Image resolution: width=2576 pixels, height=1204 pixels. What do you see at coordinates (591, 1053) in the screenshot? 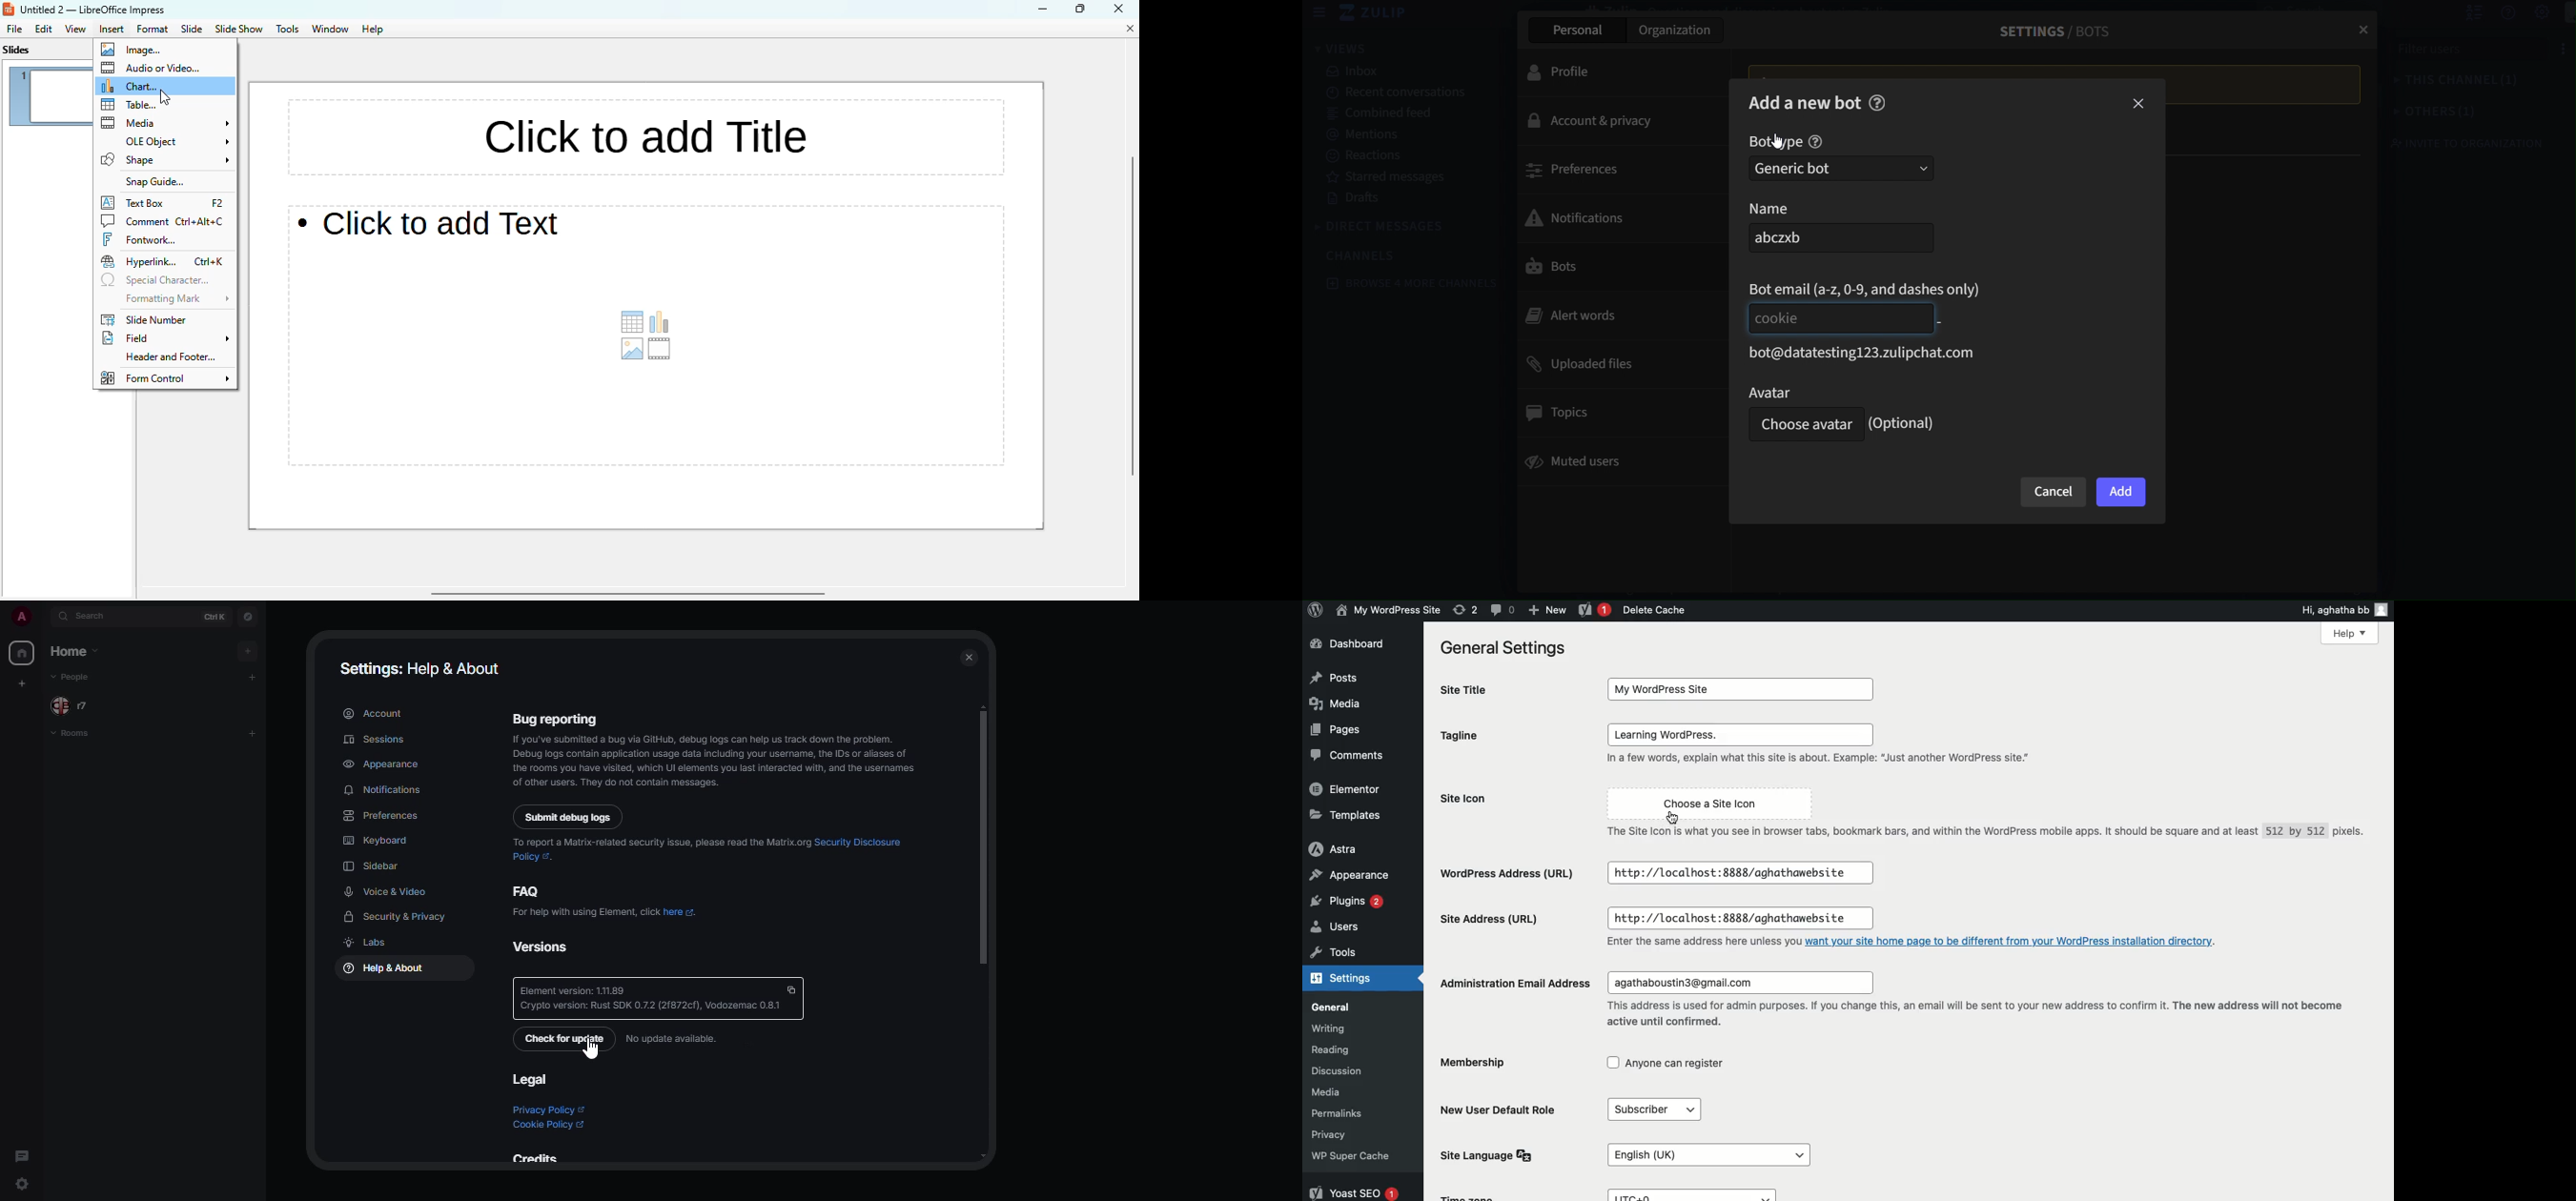
I see `cursor` at bounding box center [591, 1053].